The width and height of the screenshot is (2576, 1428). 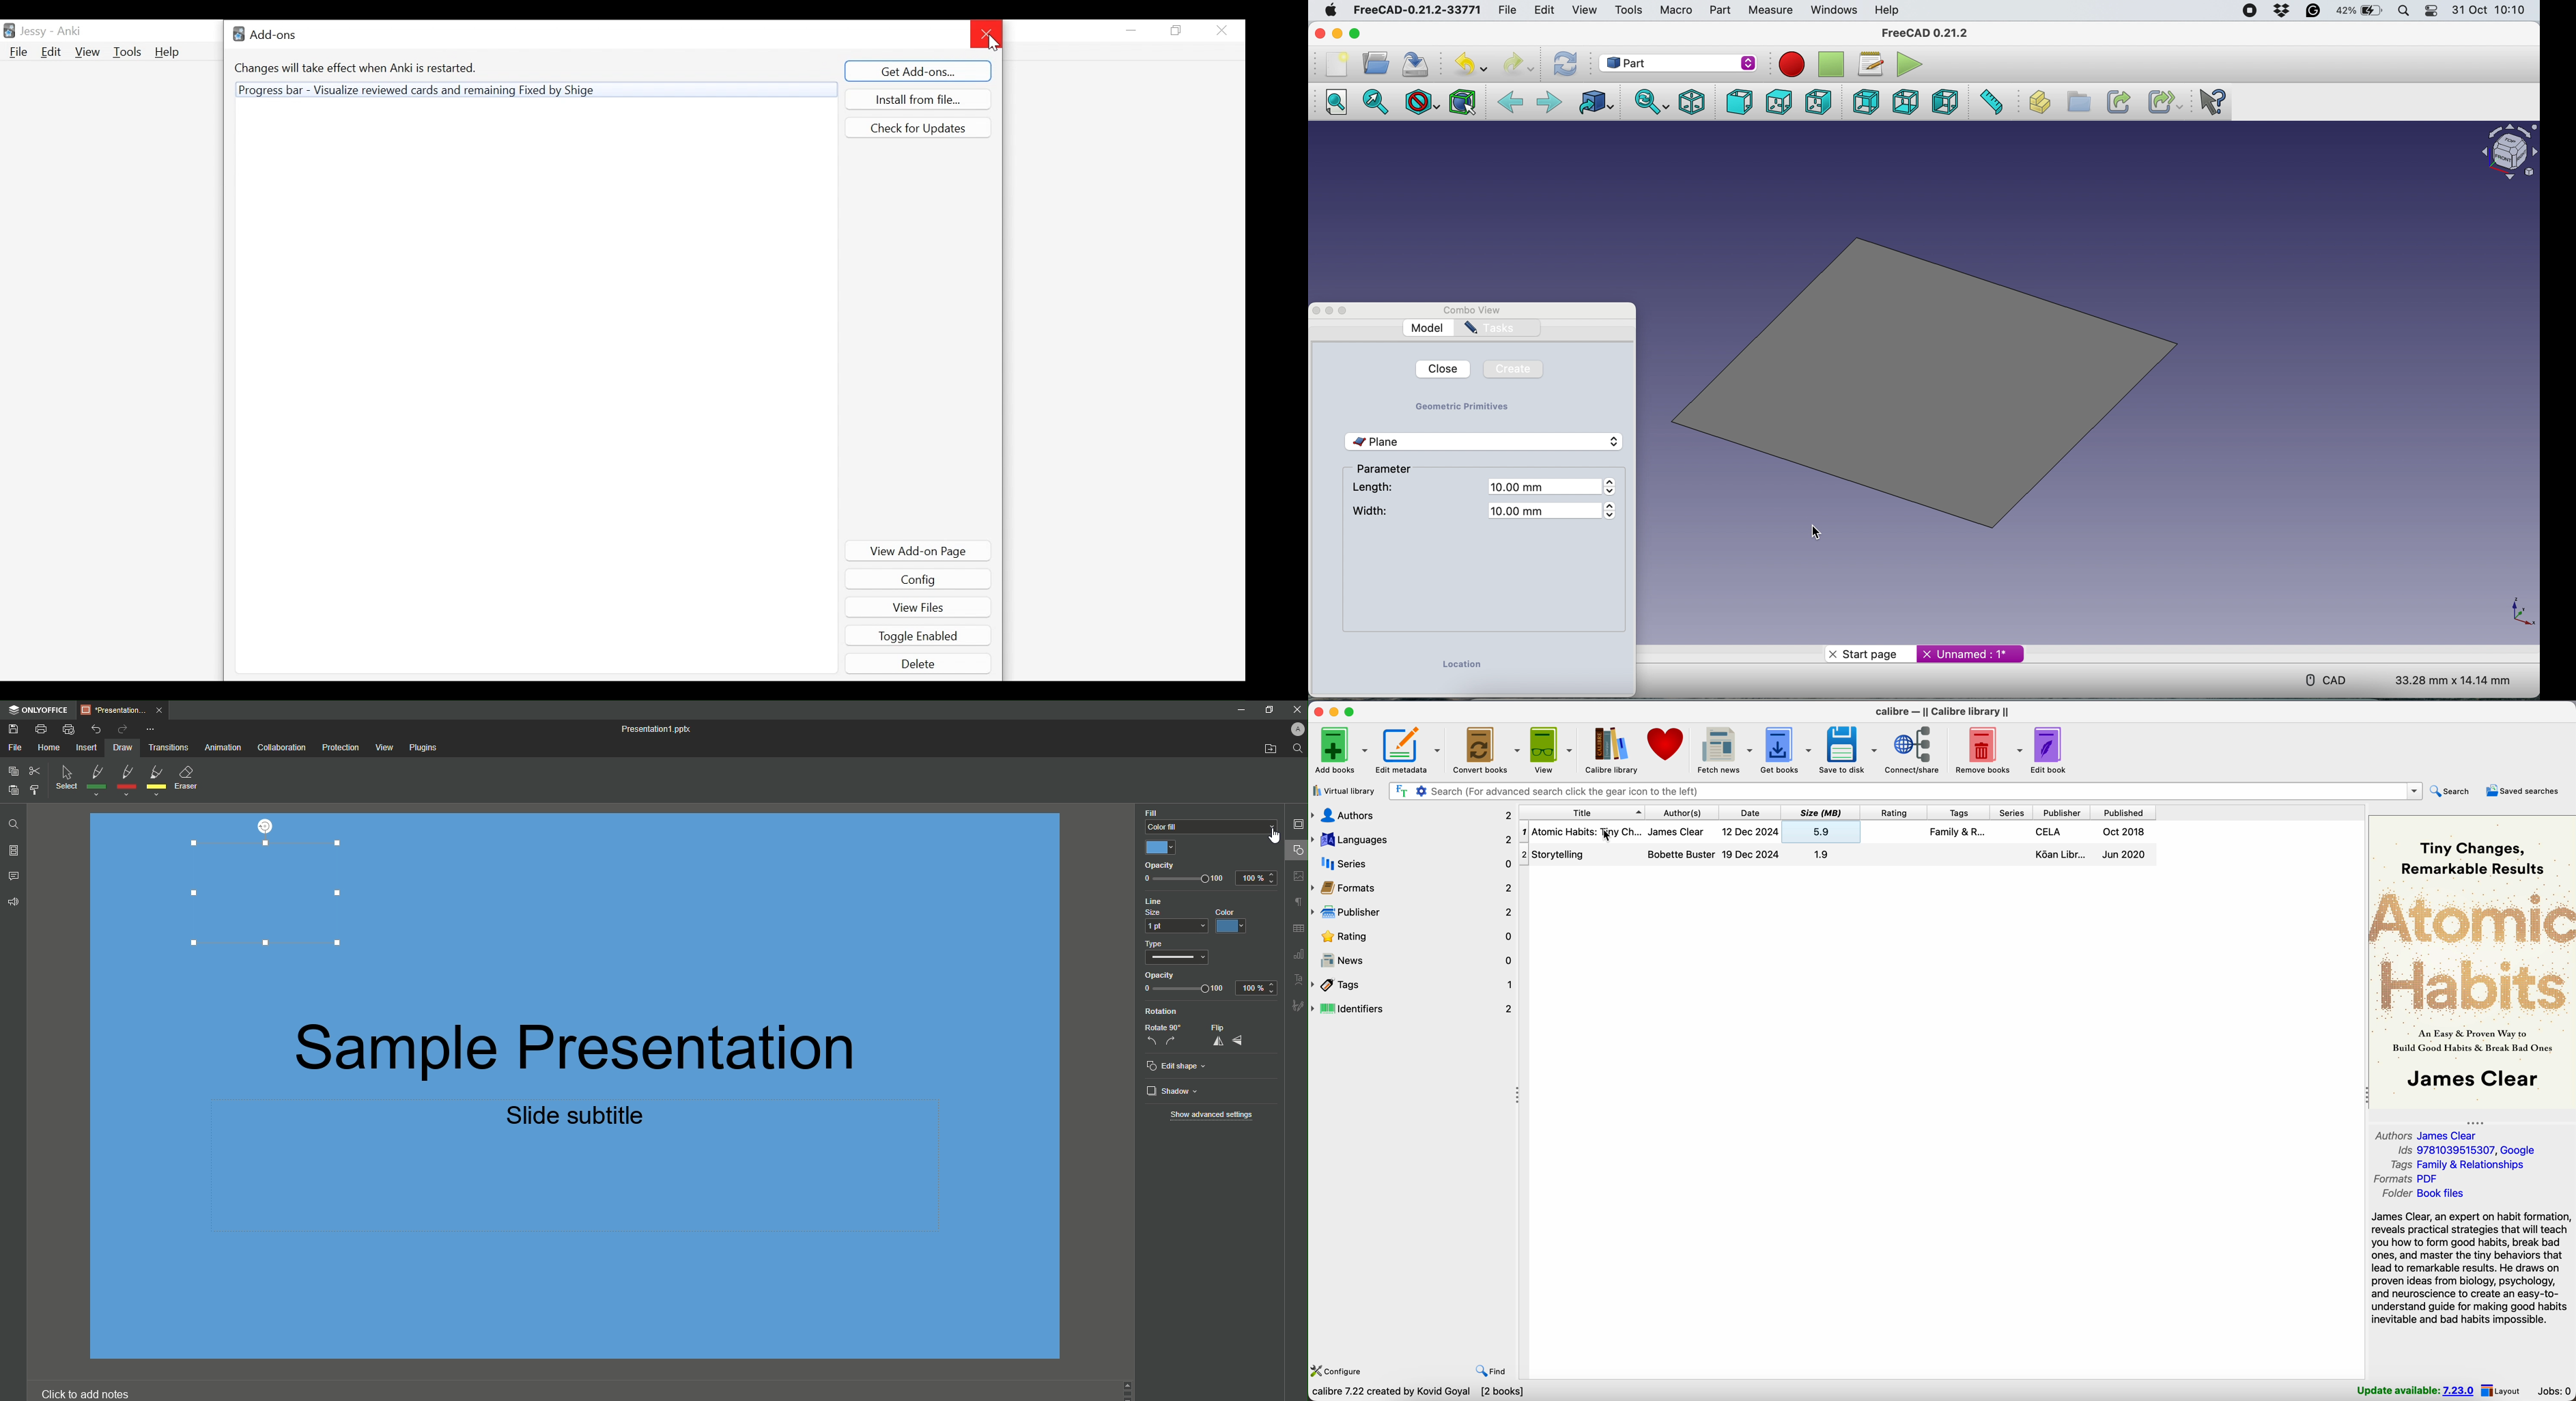 What do you see at coordinates (662, 729) in the screenshot?
I see `Presentation1` at bounding box center [662, 729].